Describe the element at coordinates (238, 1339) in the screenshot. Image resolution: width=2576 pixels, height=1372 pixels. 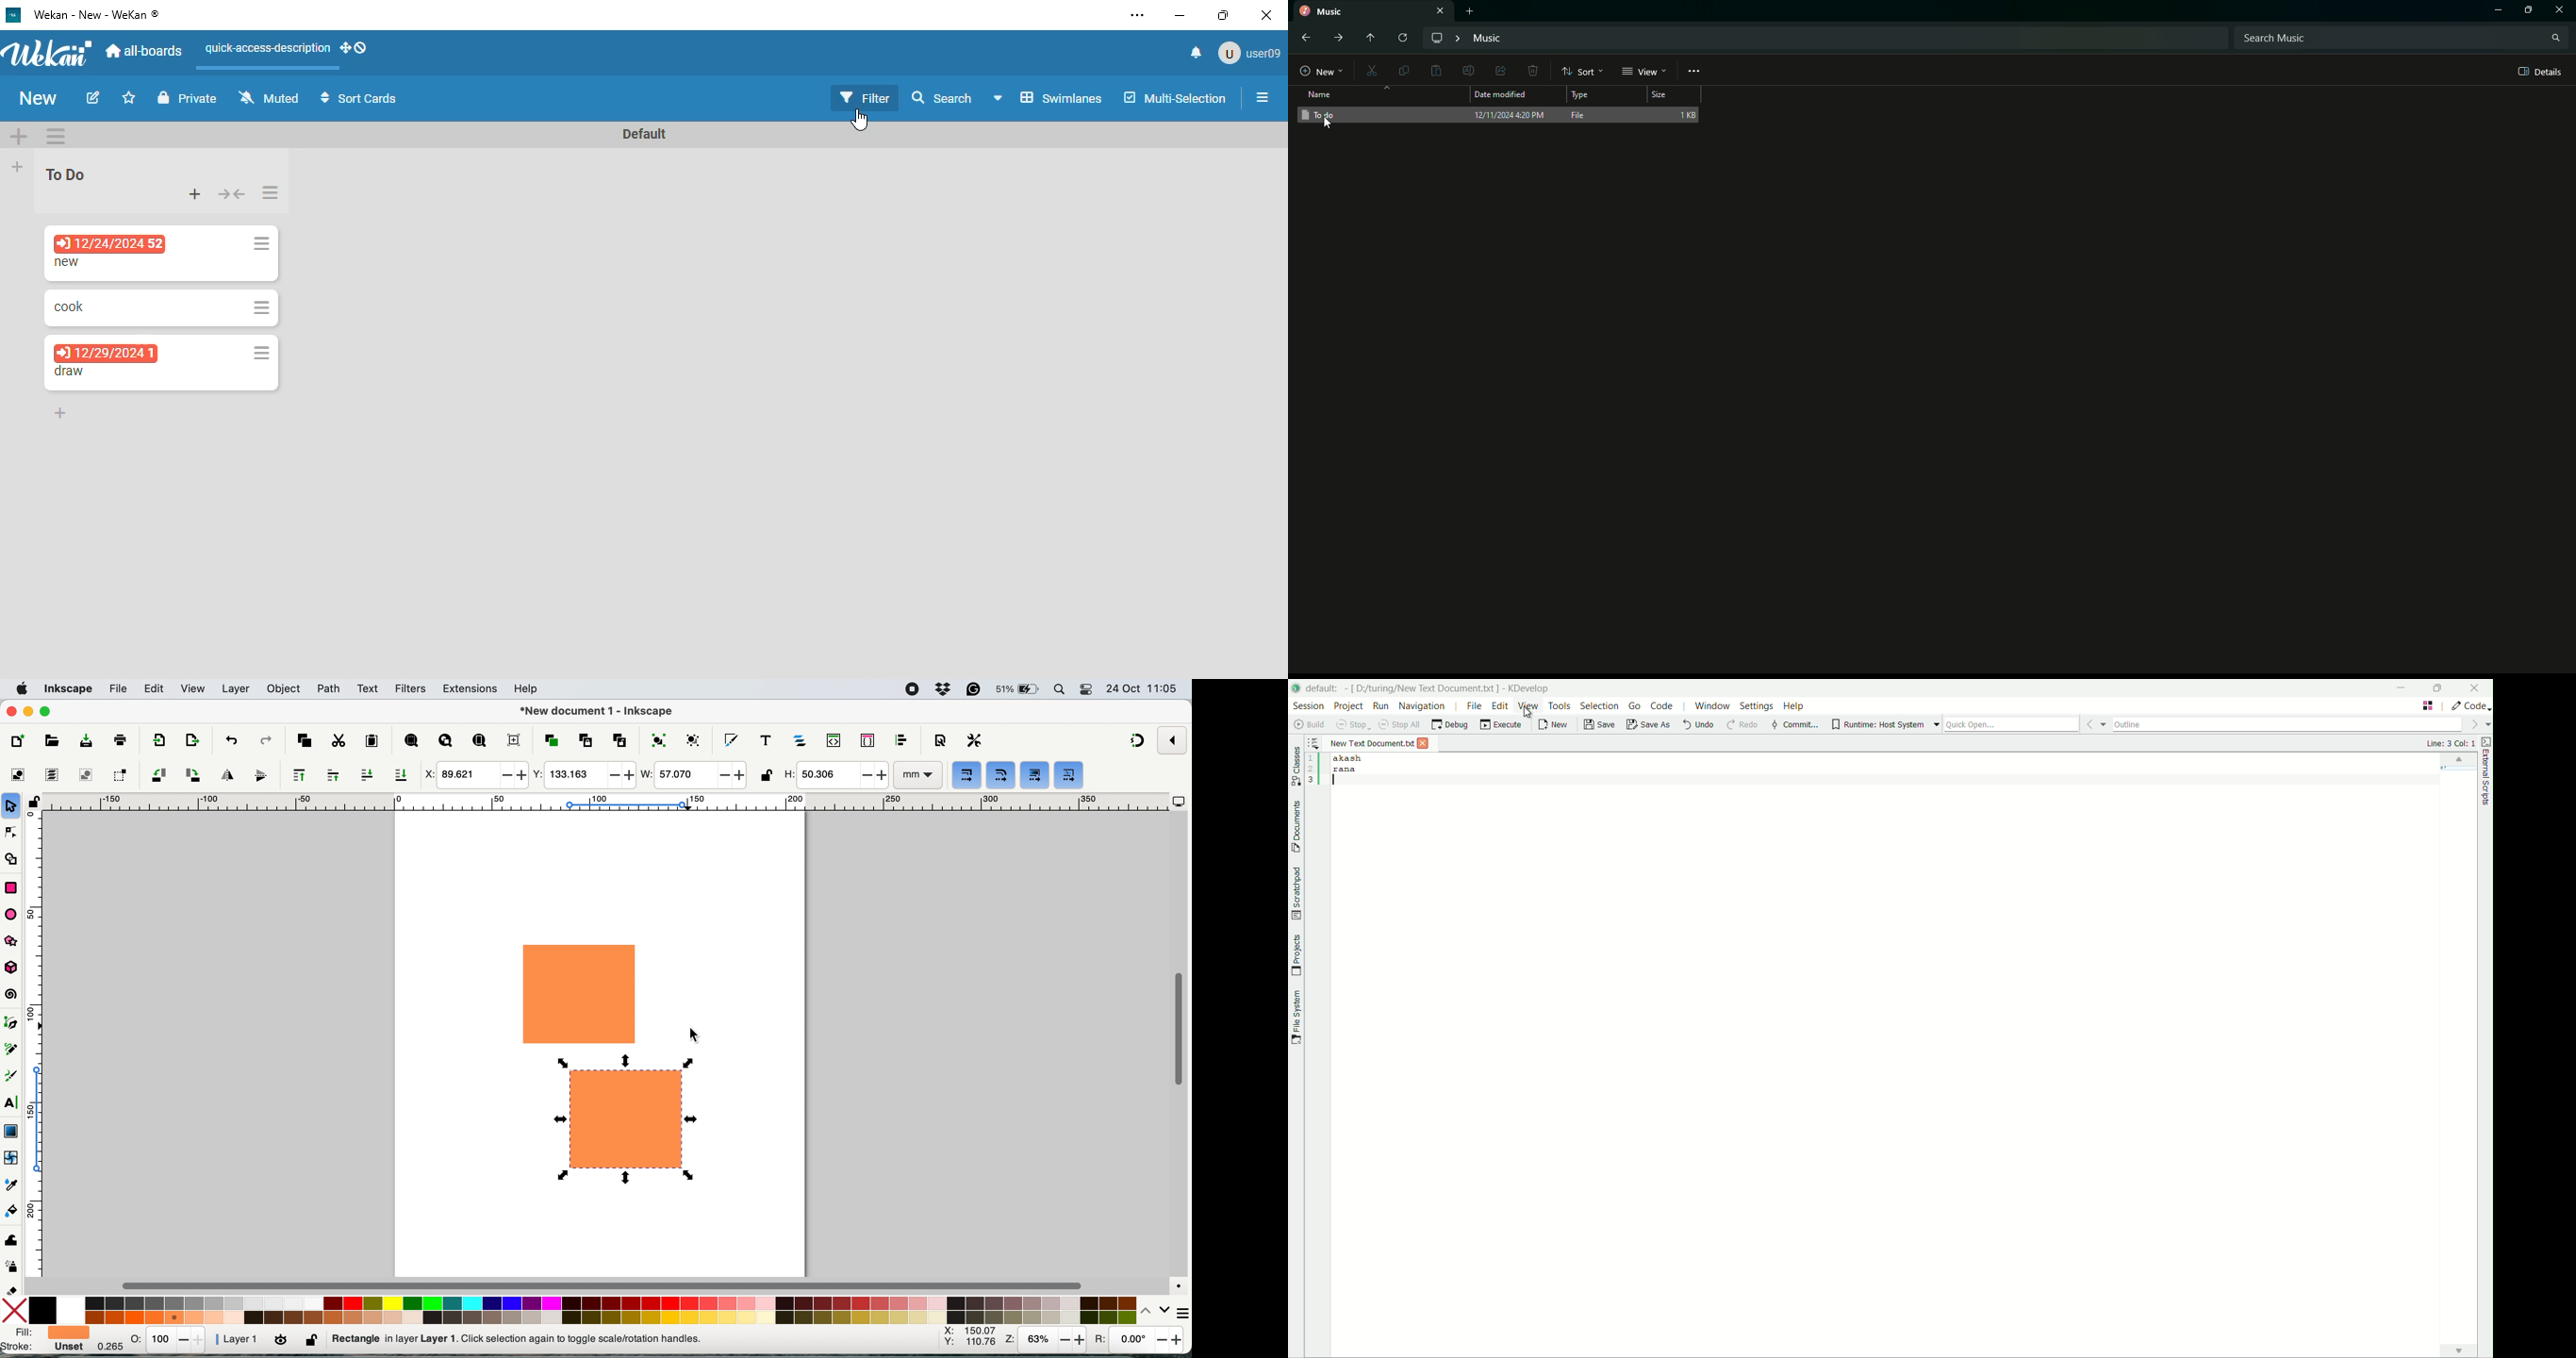
I see `layer 1` at that location.